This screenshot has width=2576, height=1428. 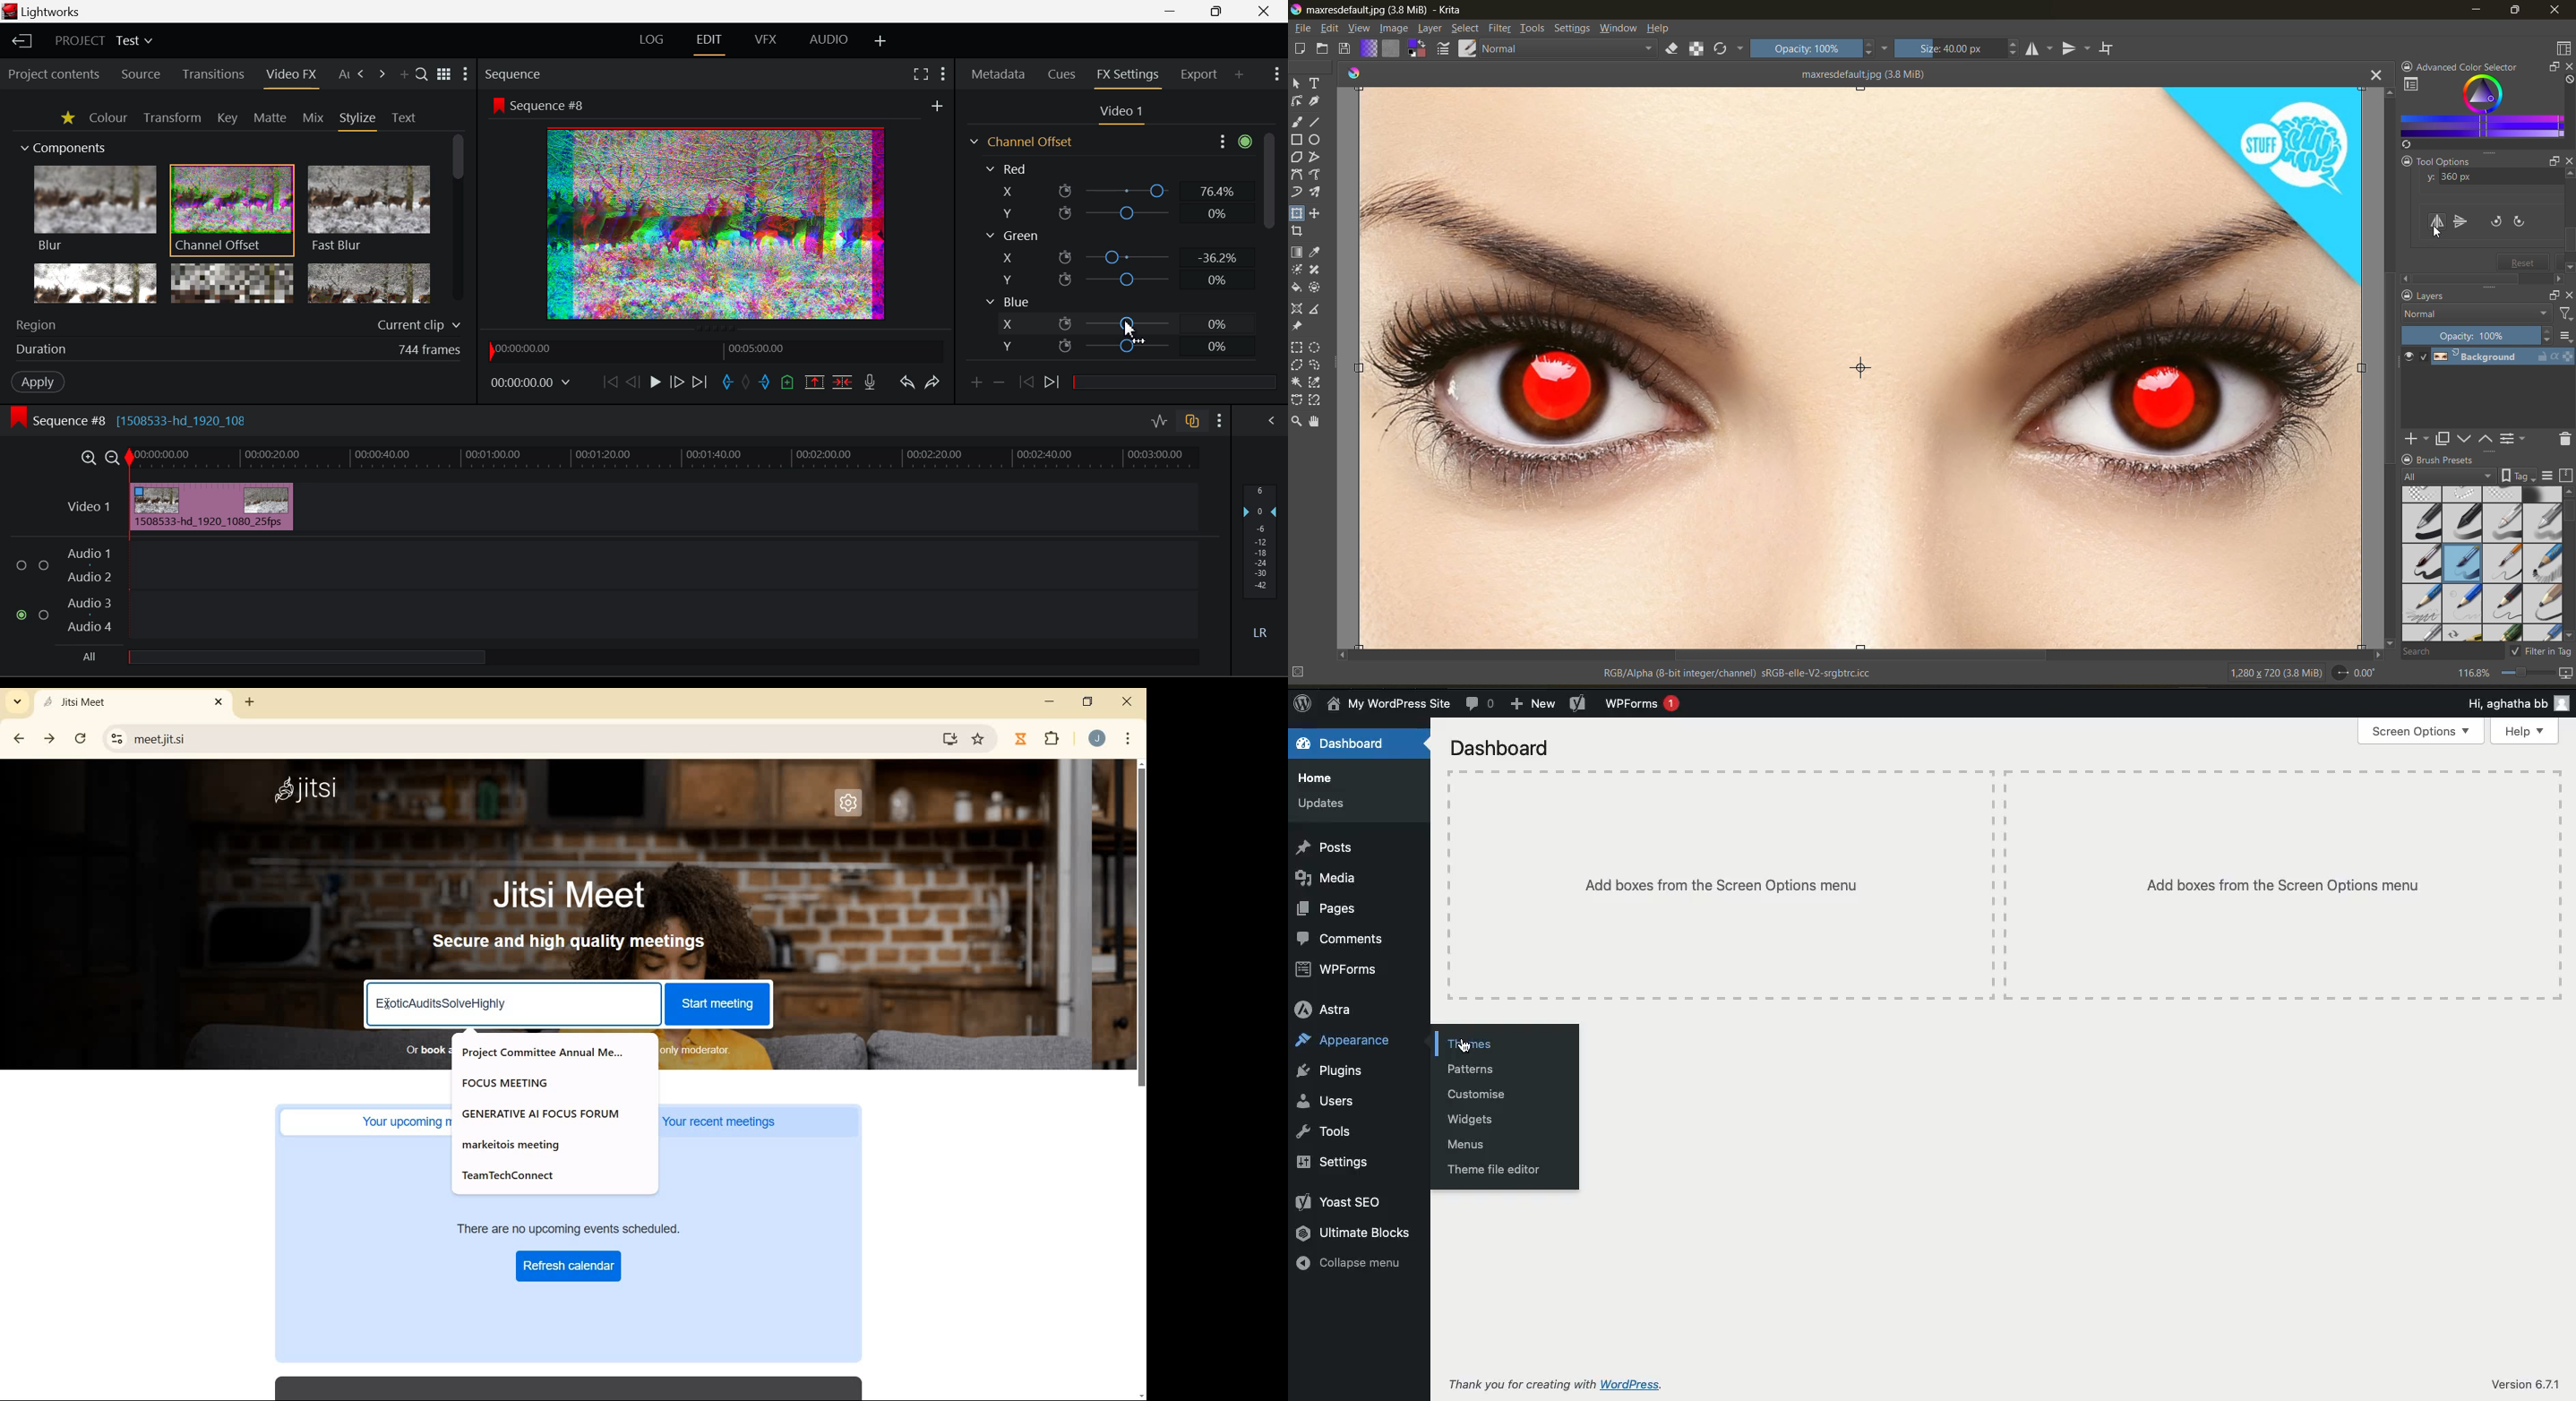 What do you see at coordinates (1356, 73) in the screenshot?
I see `colors` at bounding box center [1356, 73].